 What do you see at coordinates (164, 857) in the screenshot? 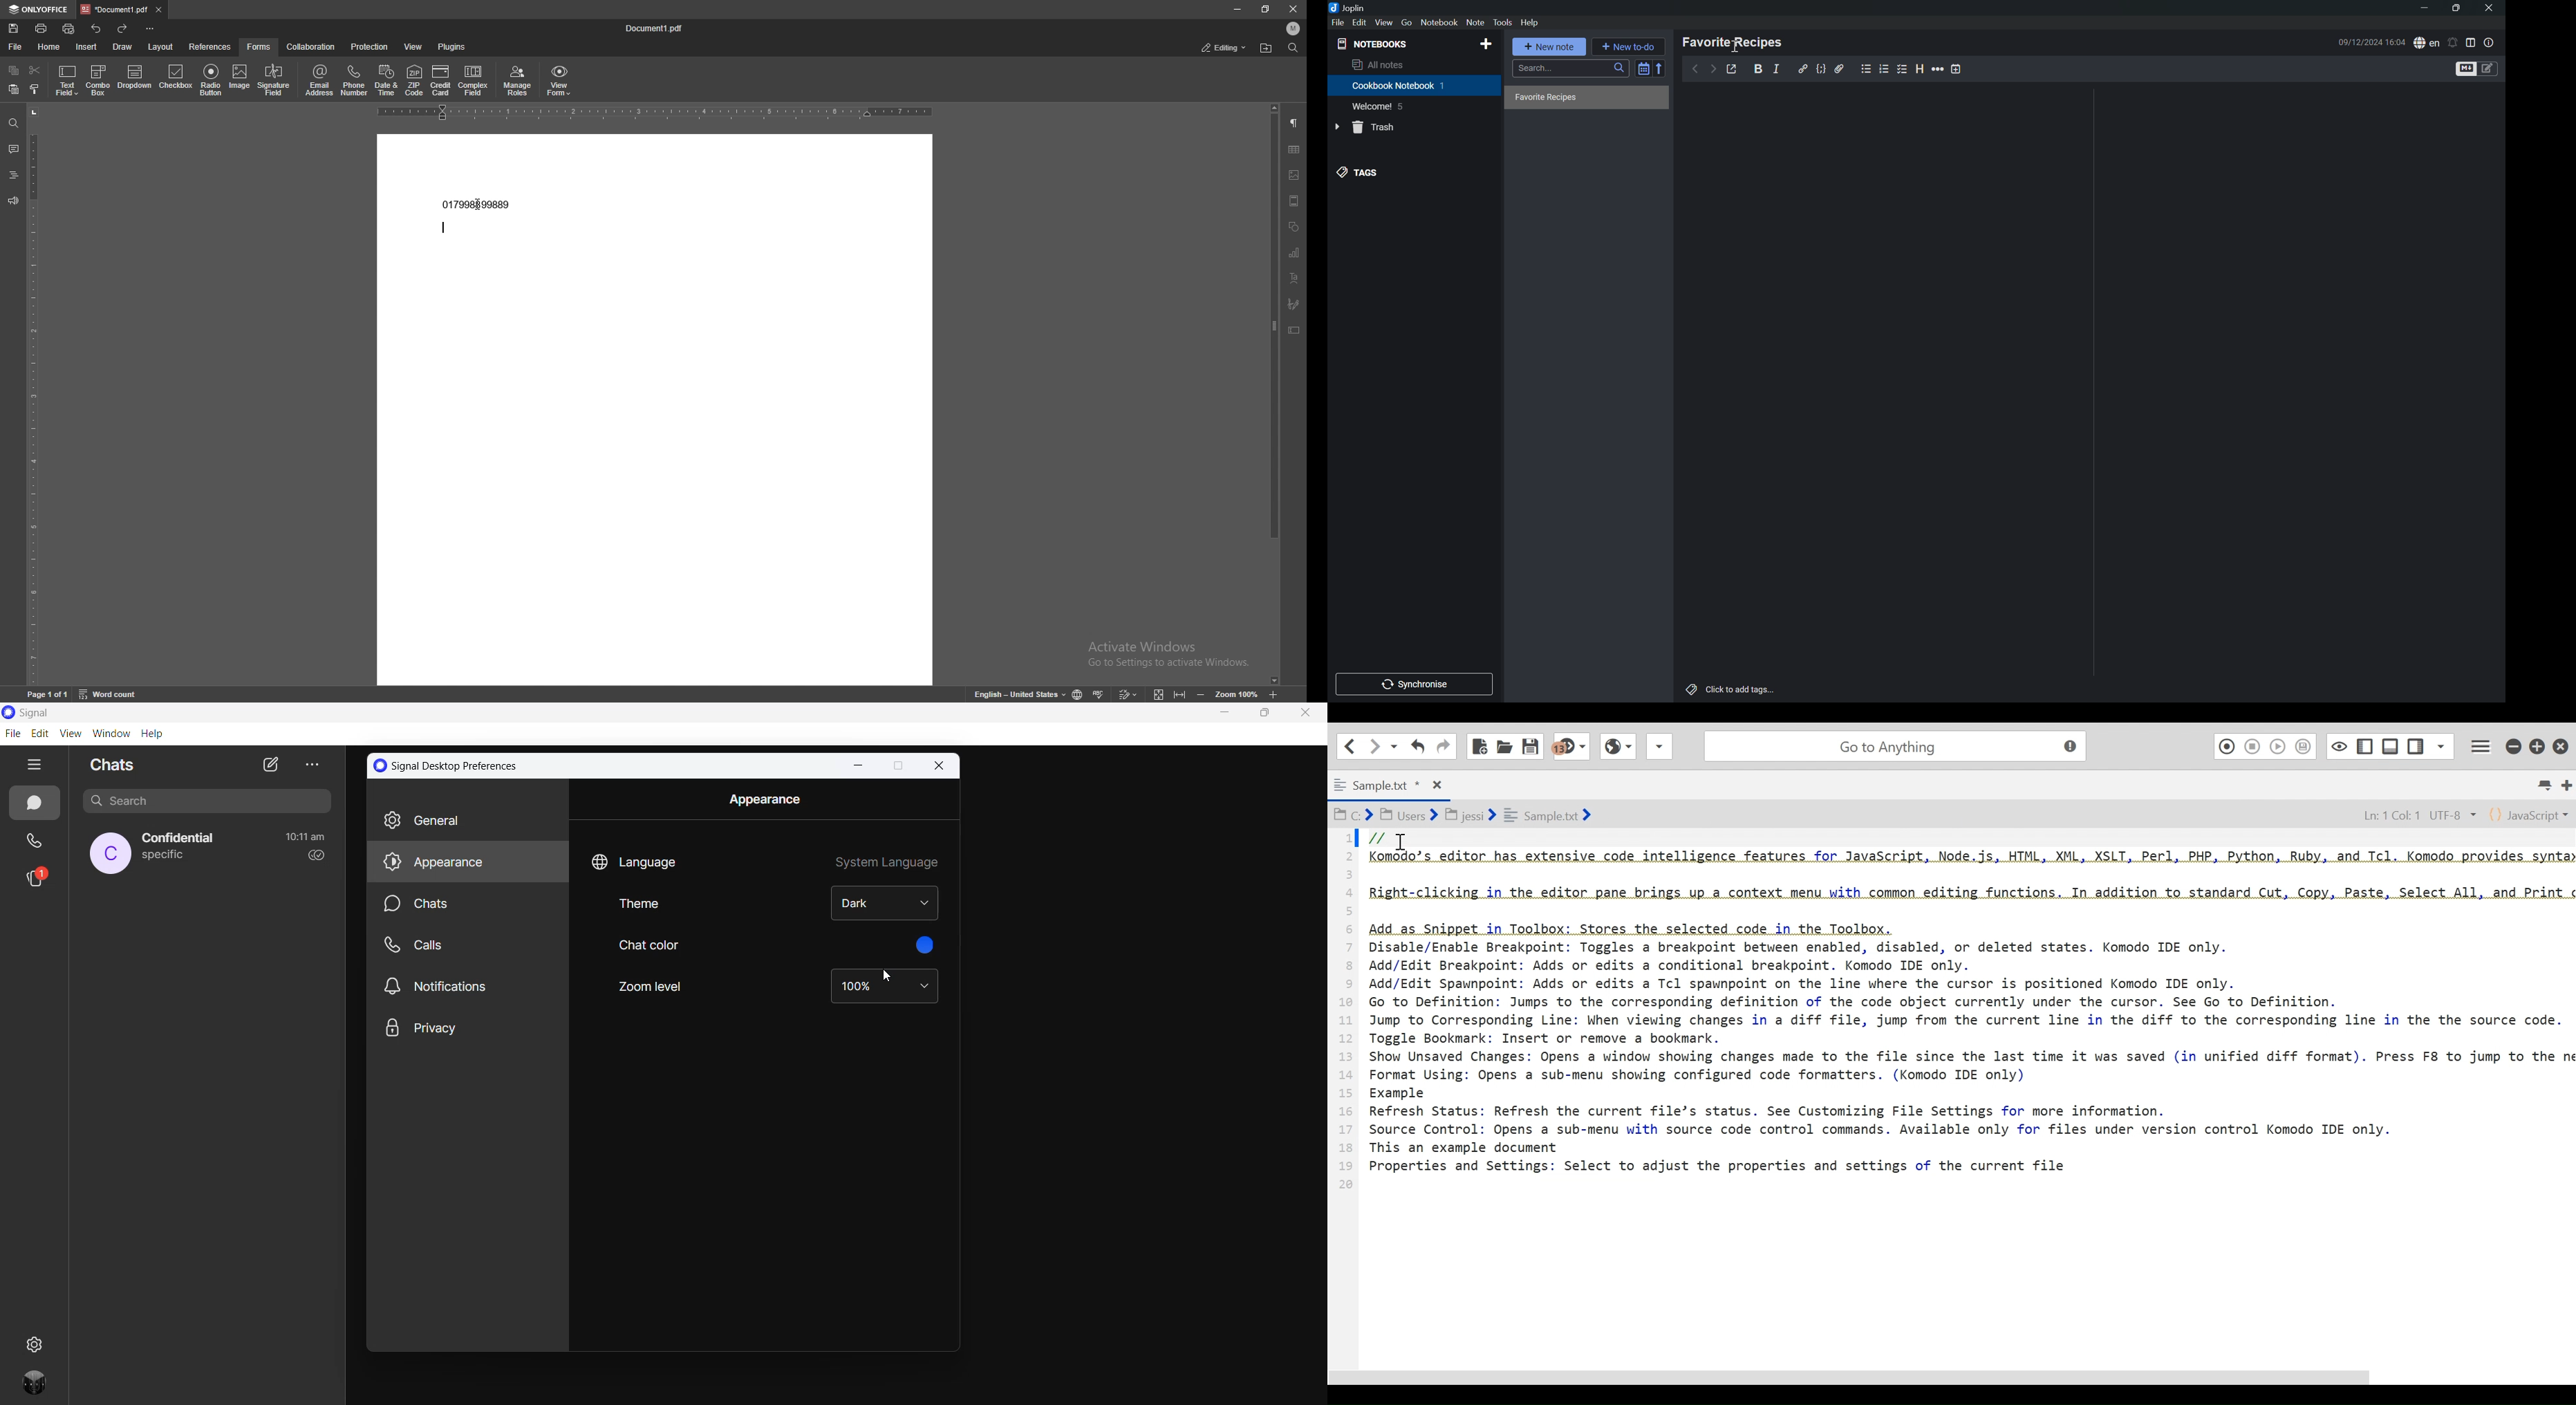
I see `last message` at bounding box center [164, 857].